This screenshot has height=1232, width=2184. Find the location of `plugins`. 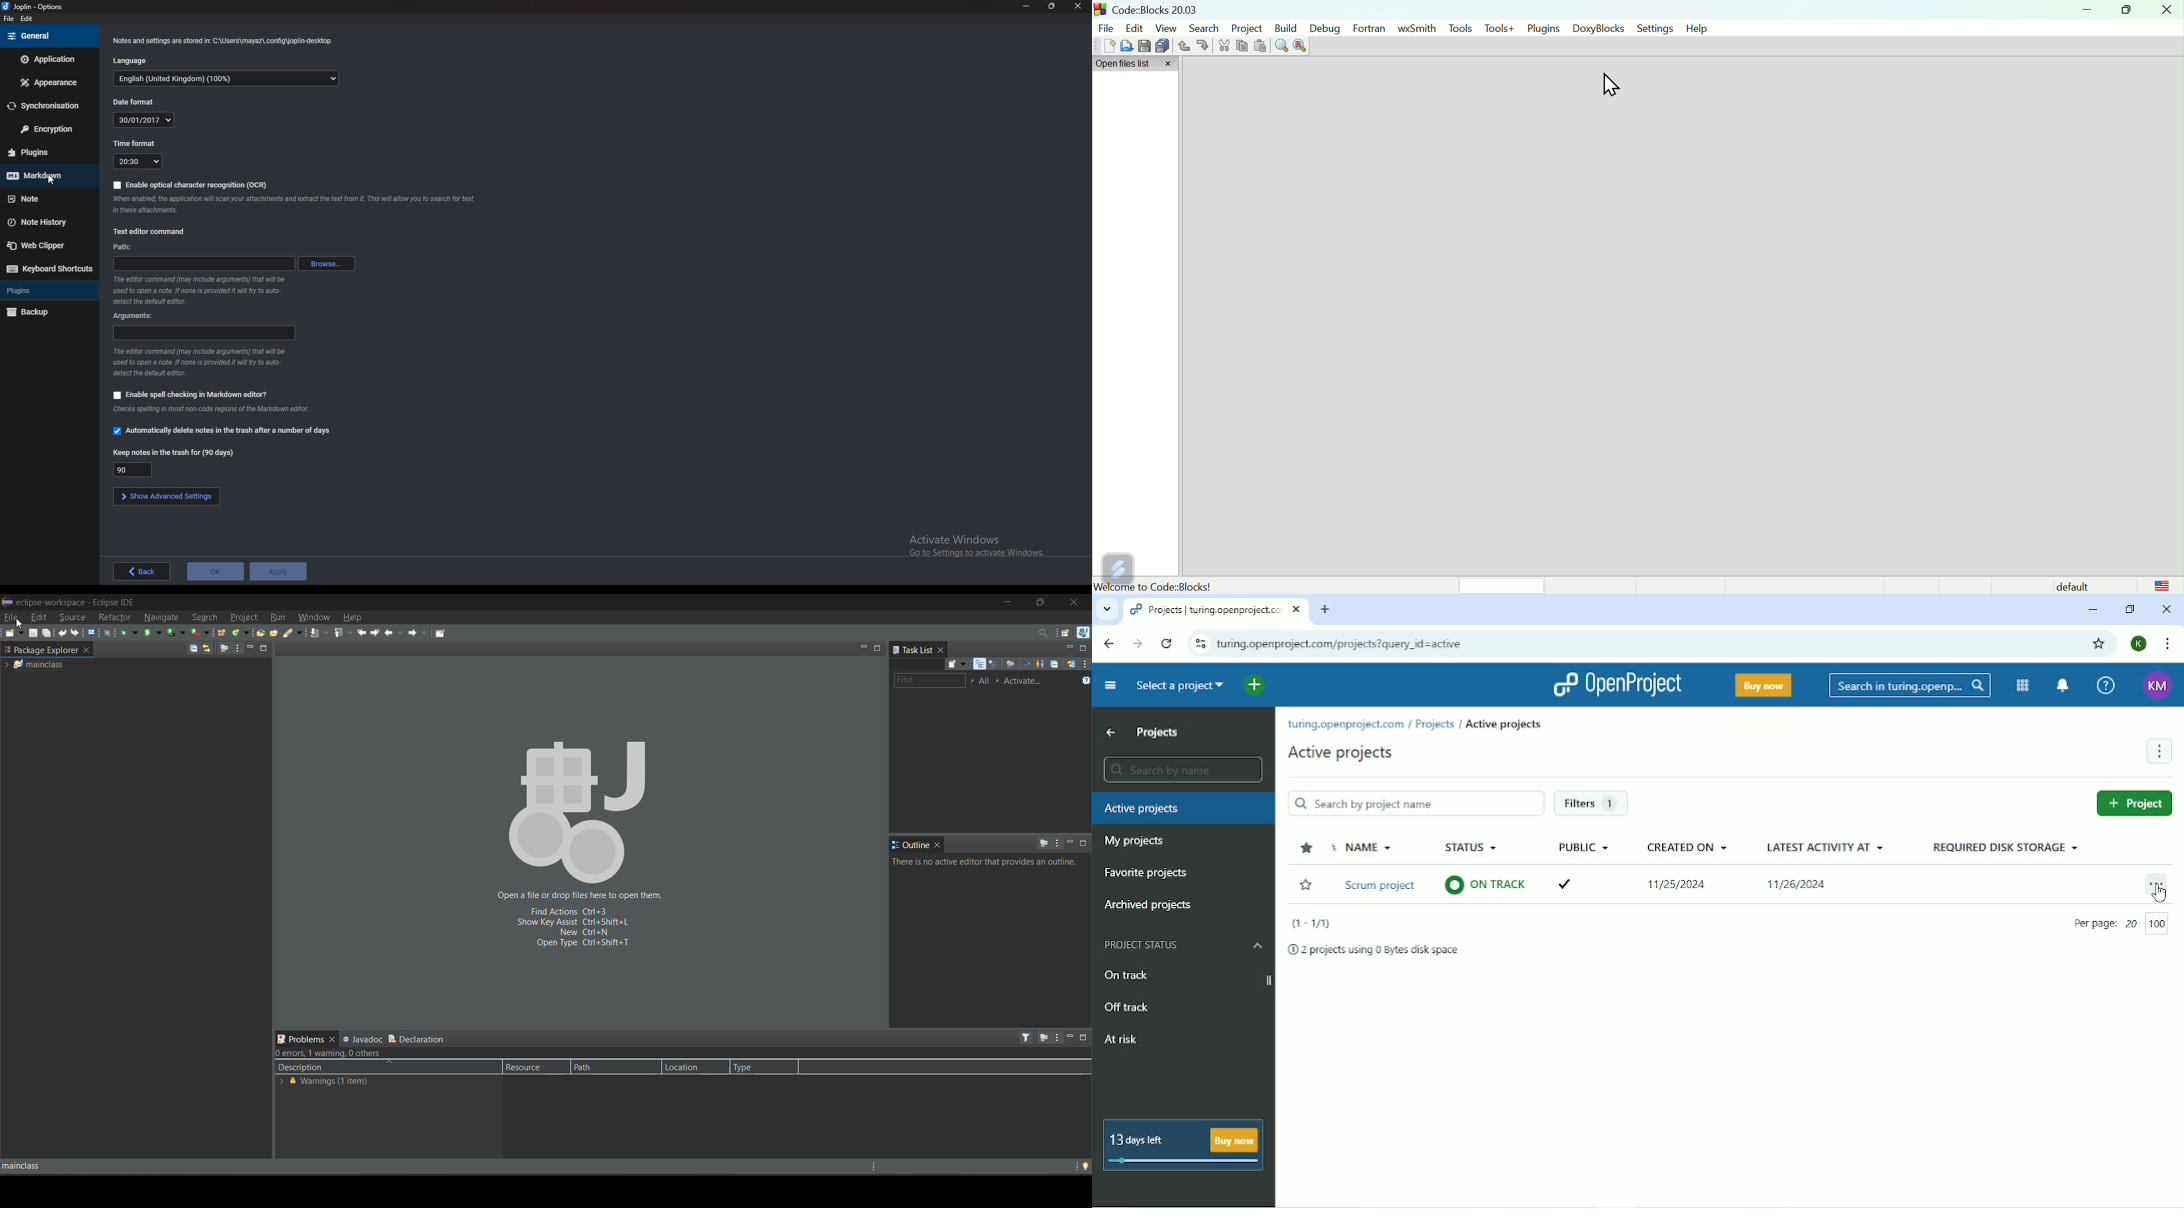

plugins is located at coordinates (46, 152).